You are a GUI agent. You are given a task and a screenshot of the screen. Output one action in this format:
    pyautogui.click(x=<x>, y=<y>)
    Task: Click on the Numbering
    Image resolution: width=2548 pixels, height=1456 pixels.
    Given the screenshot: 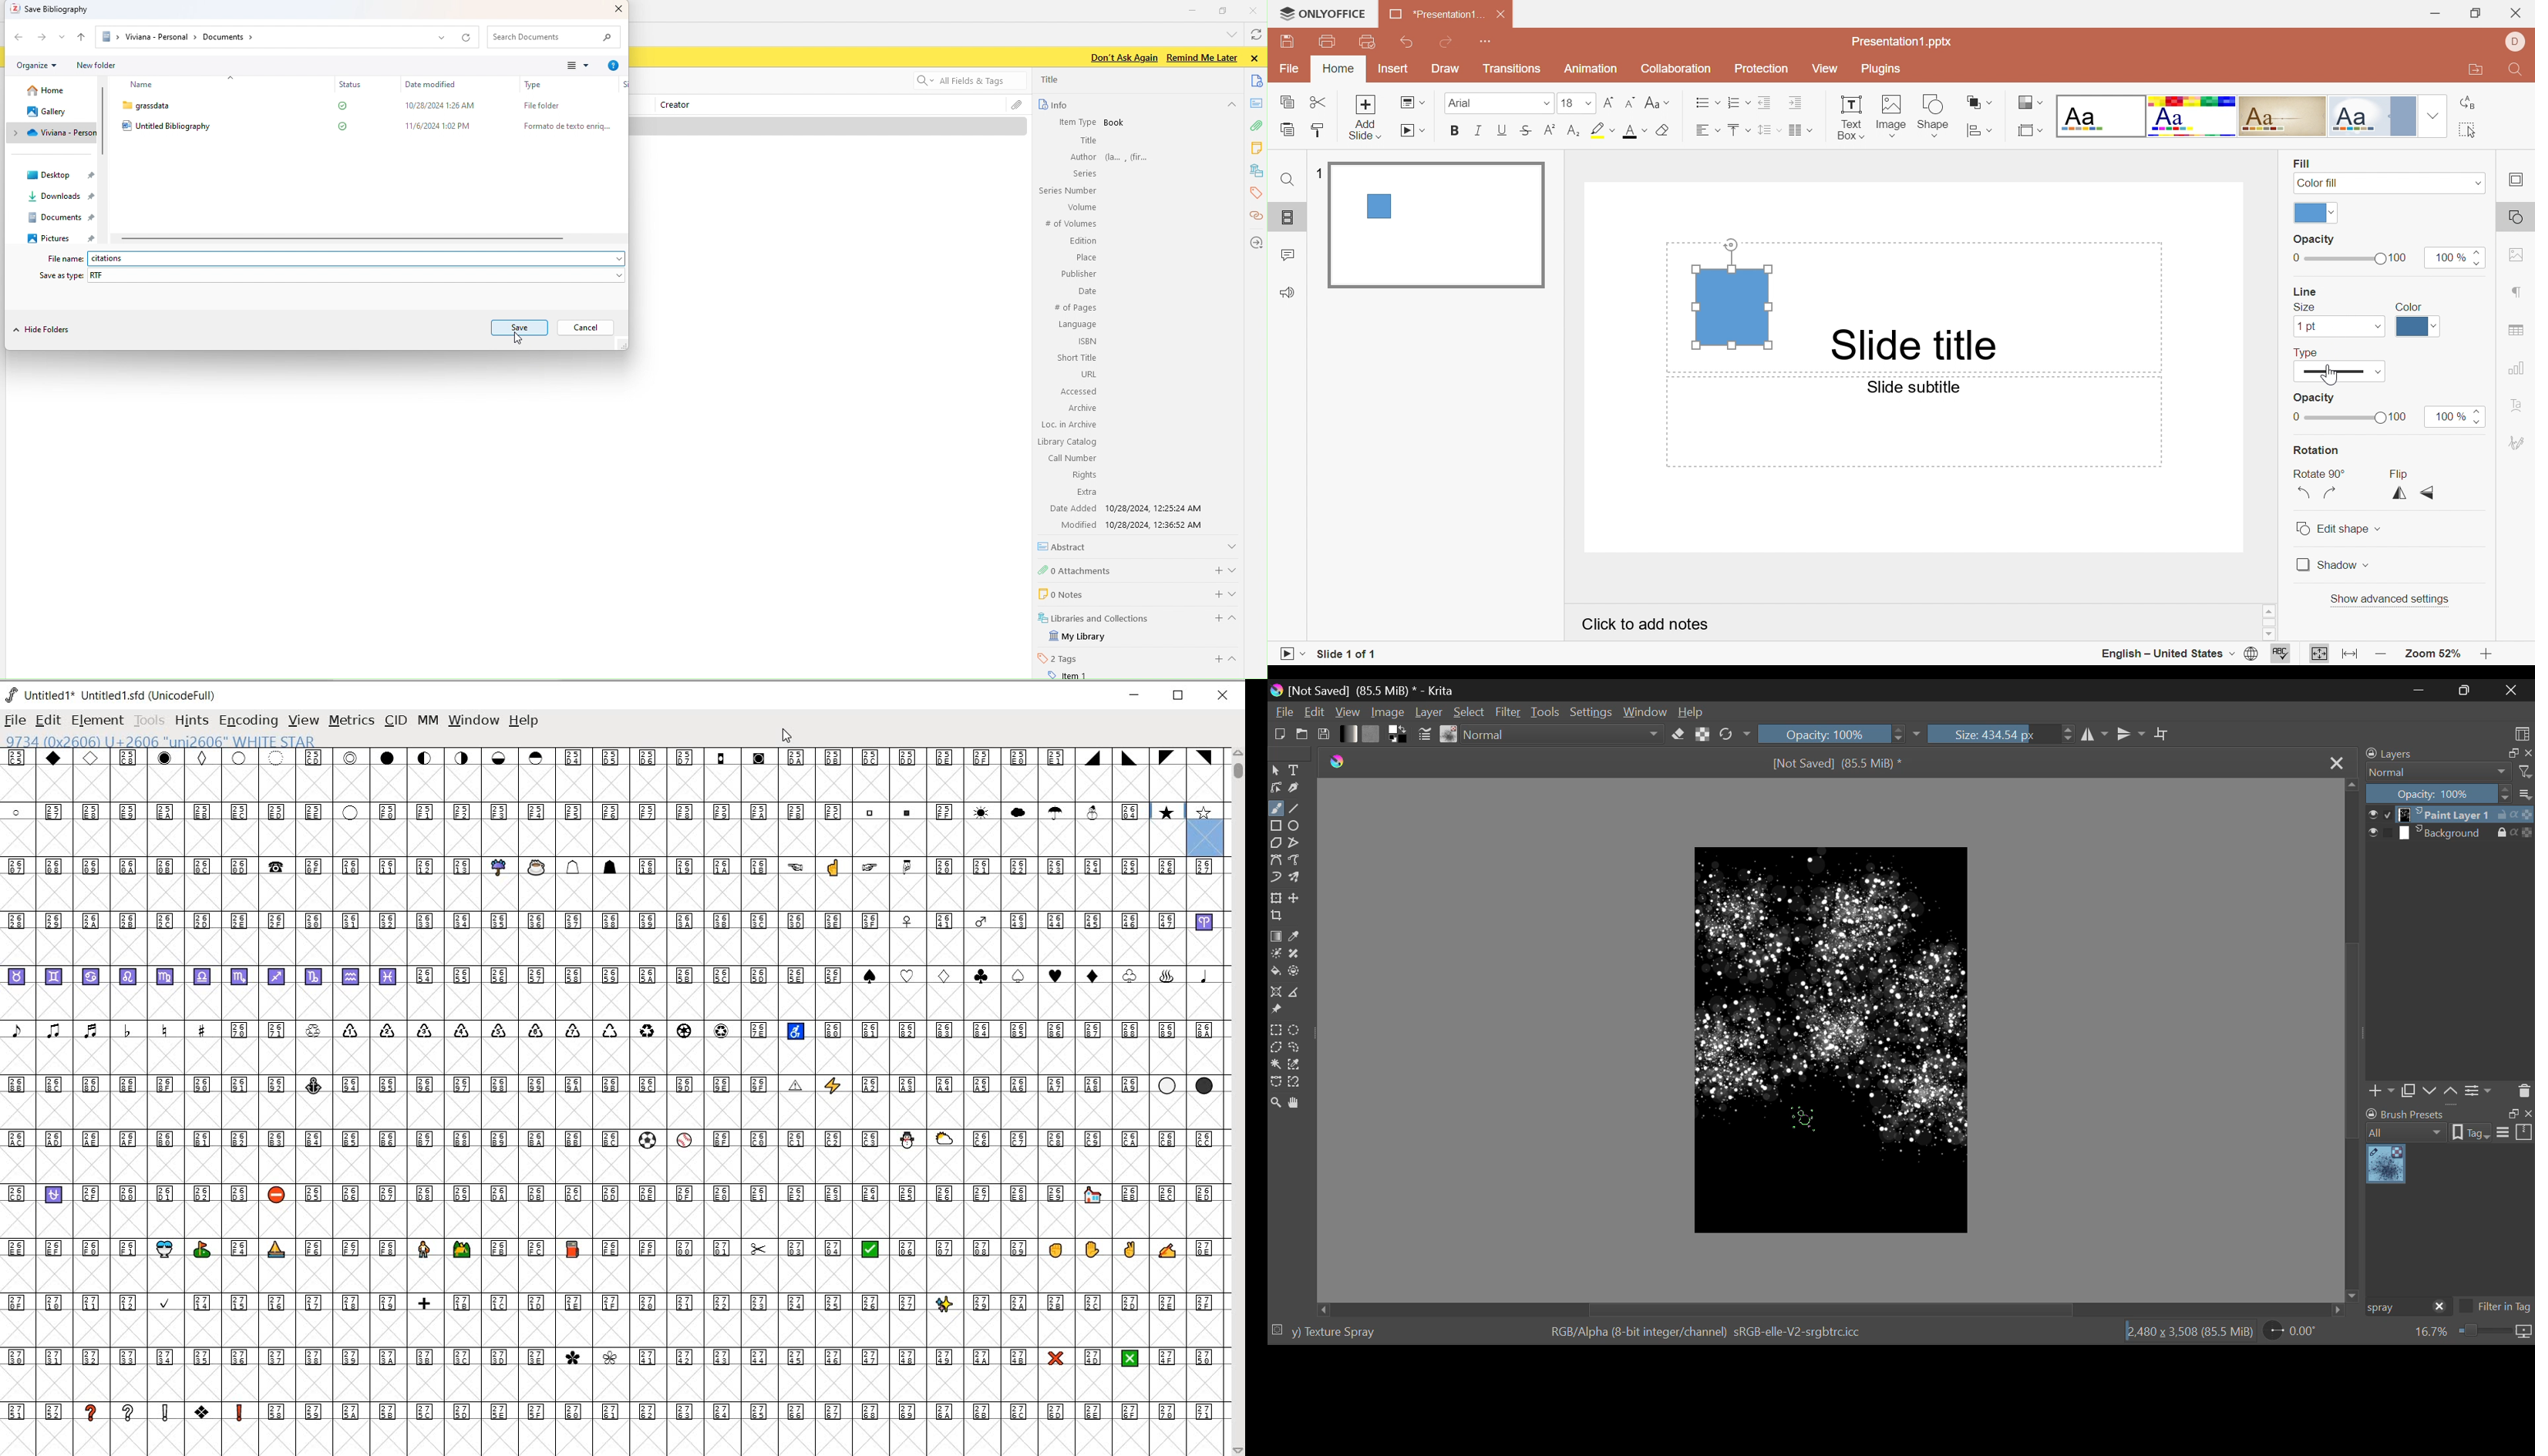 What is the action you would take?
    pyautogui.click(x=1741, y=105)
    